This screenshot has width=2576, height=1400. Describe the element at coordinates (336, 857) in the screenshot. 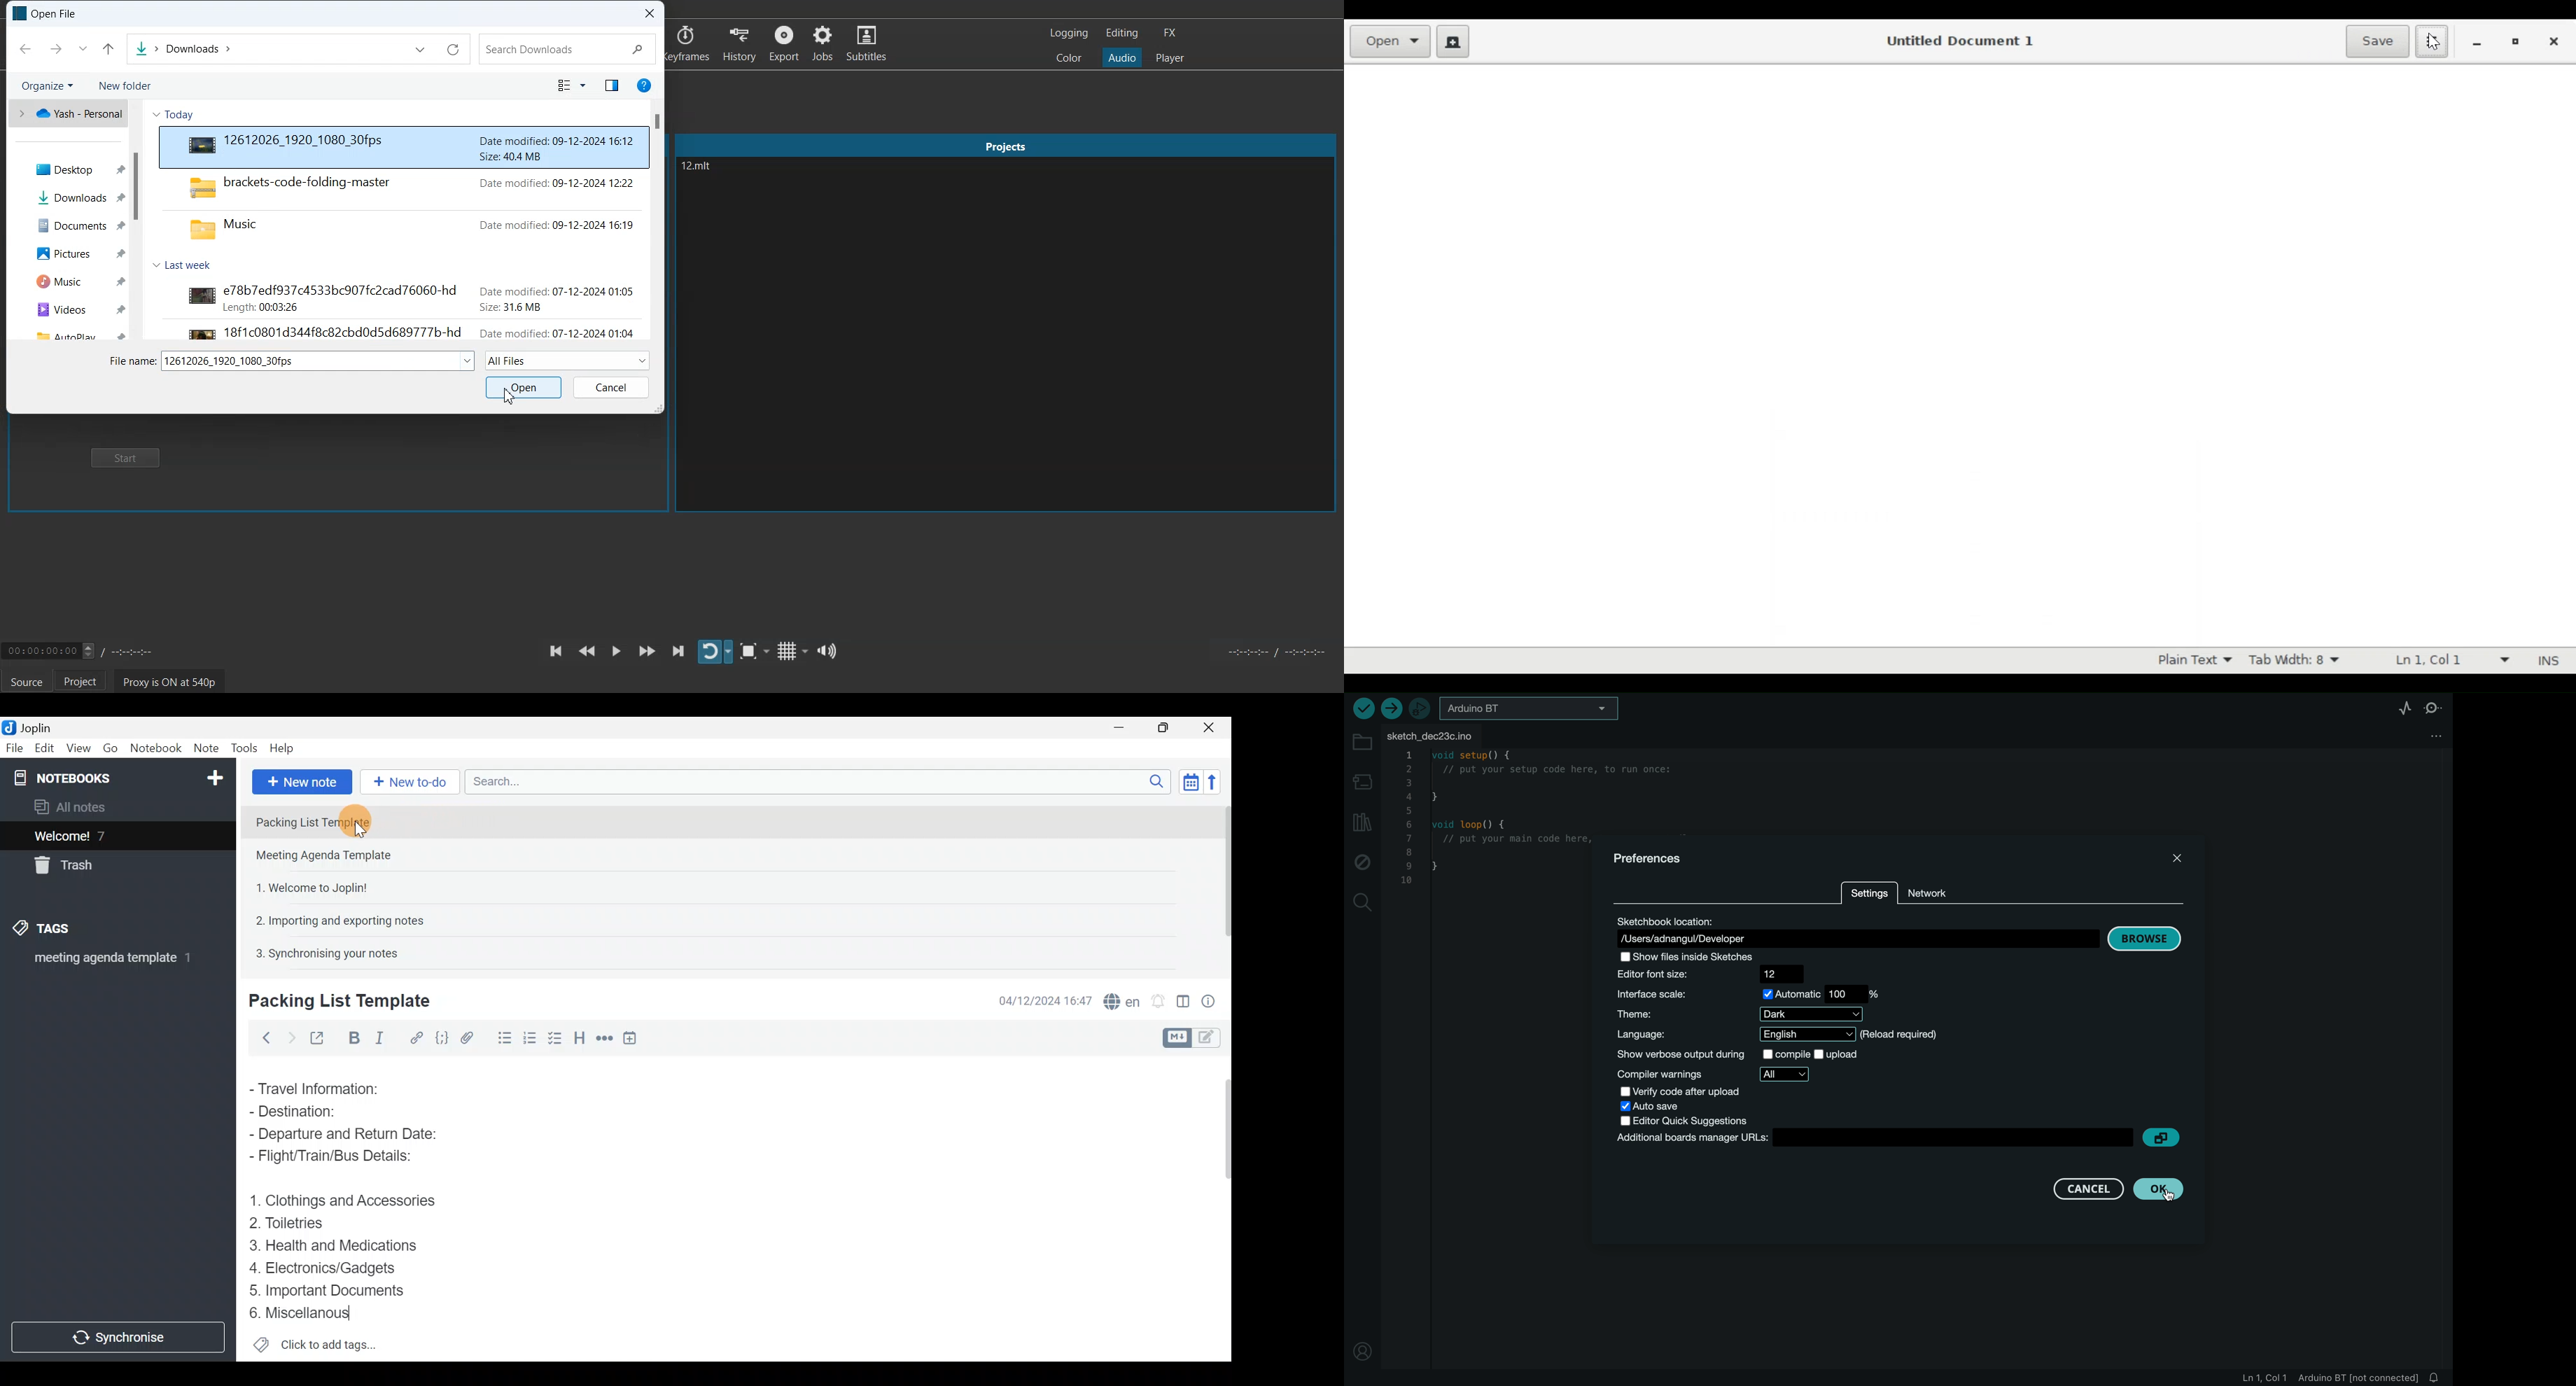

I see `Note 2` at that location.